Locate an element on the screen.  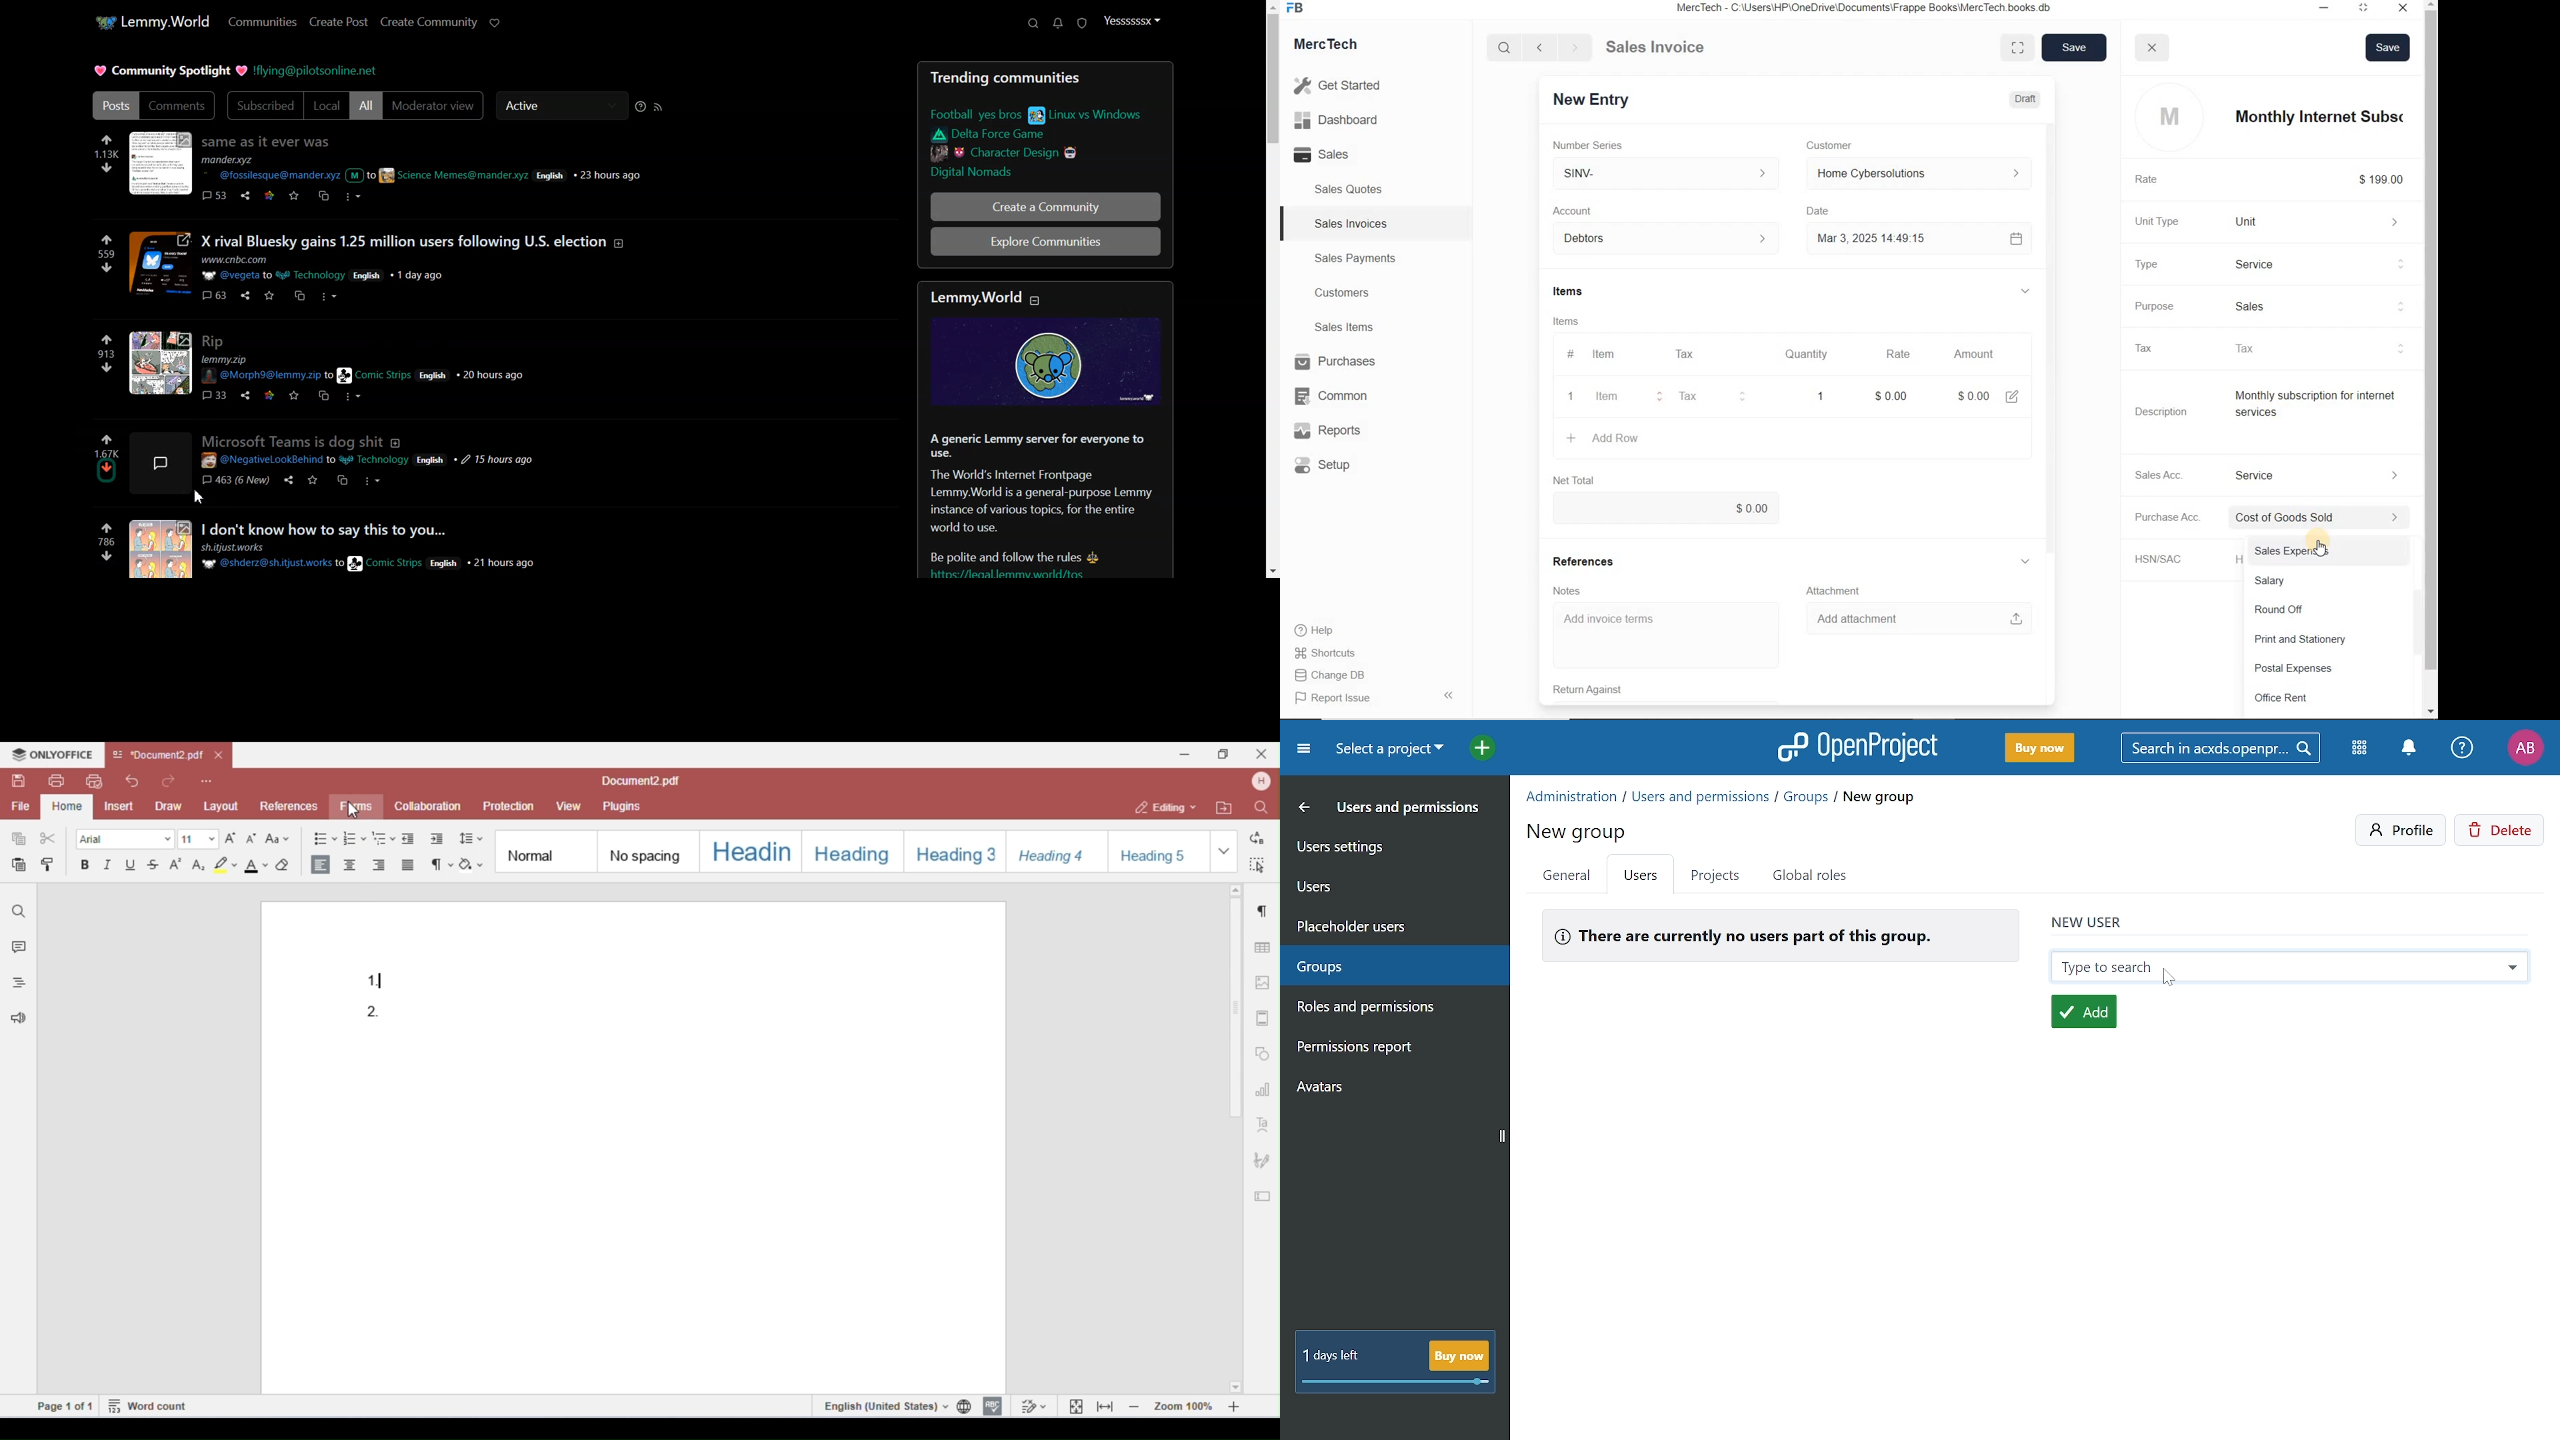
Notes is located at coordinates (1578, 590).